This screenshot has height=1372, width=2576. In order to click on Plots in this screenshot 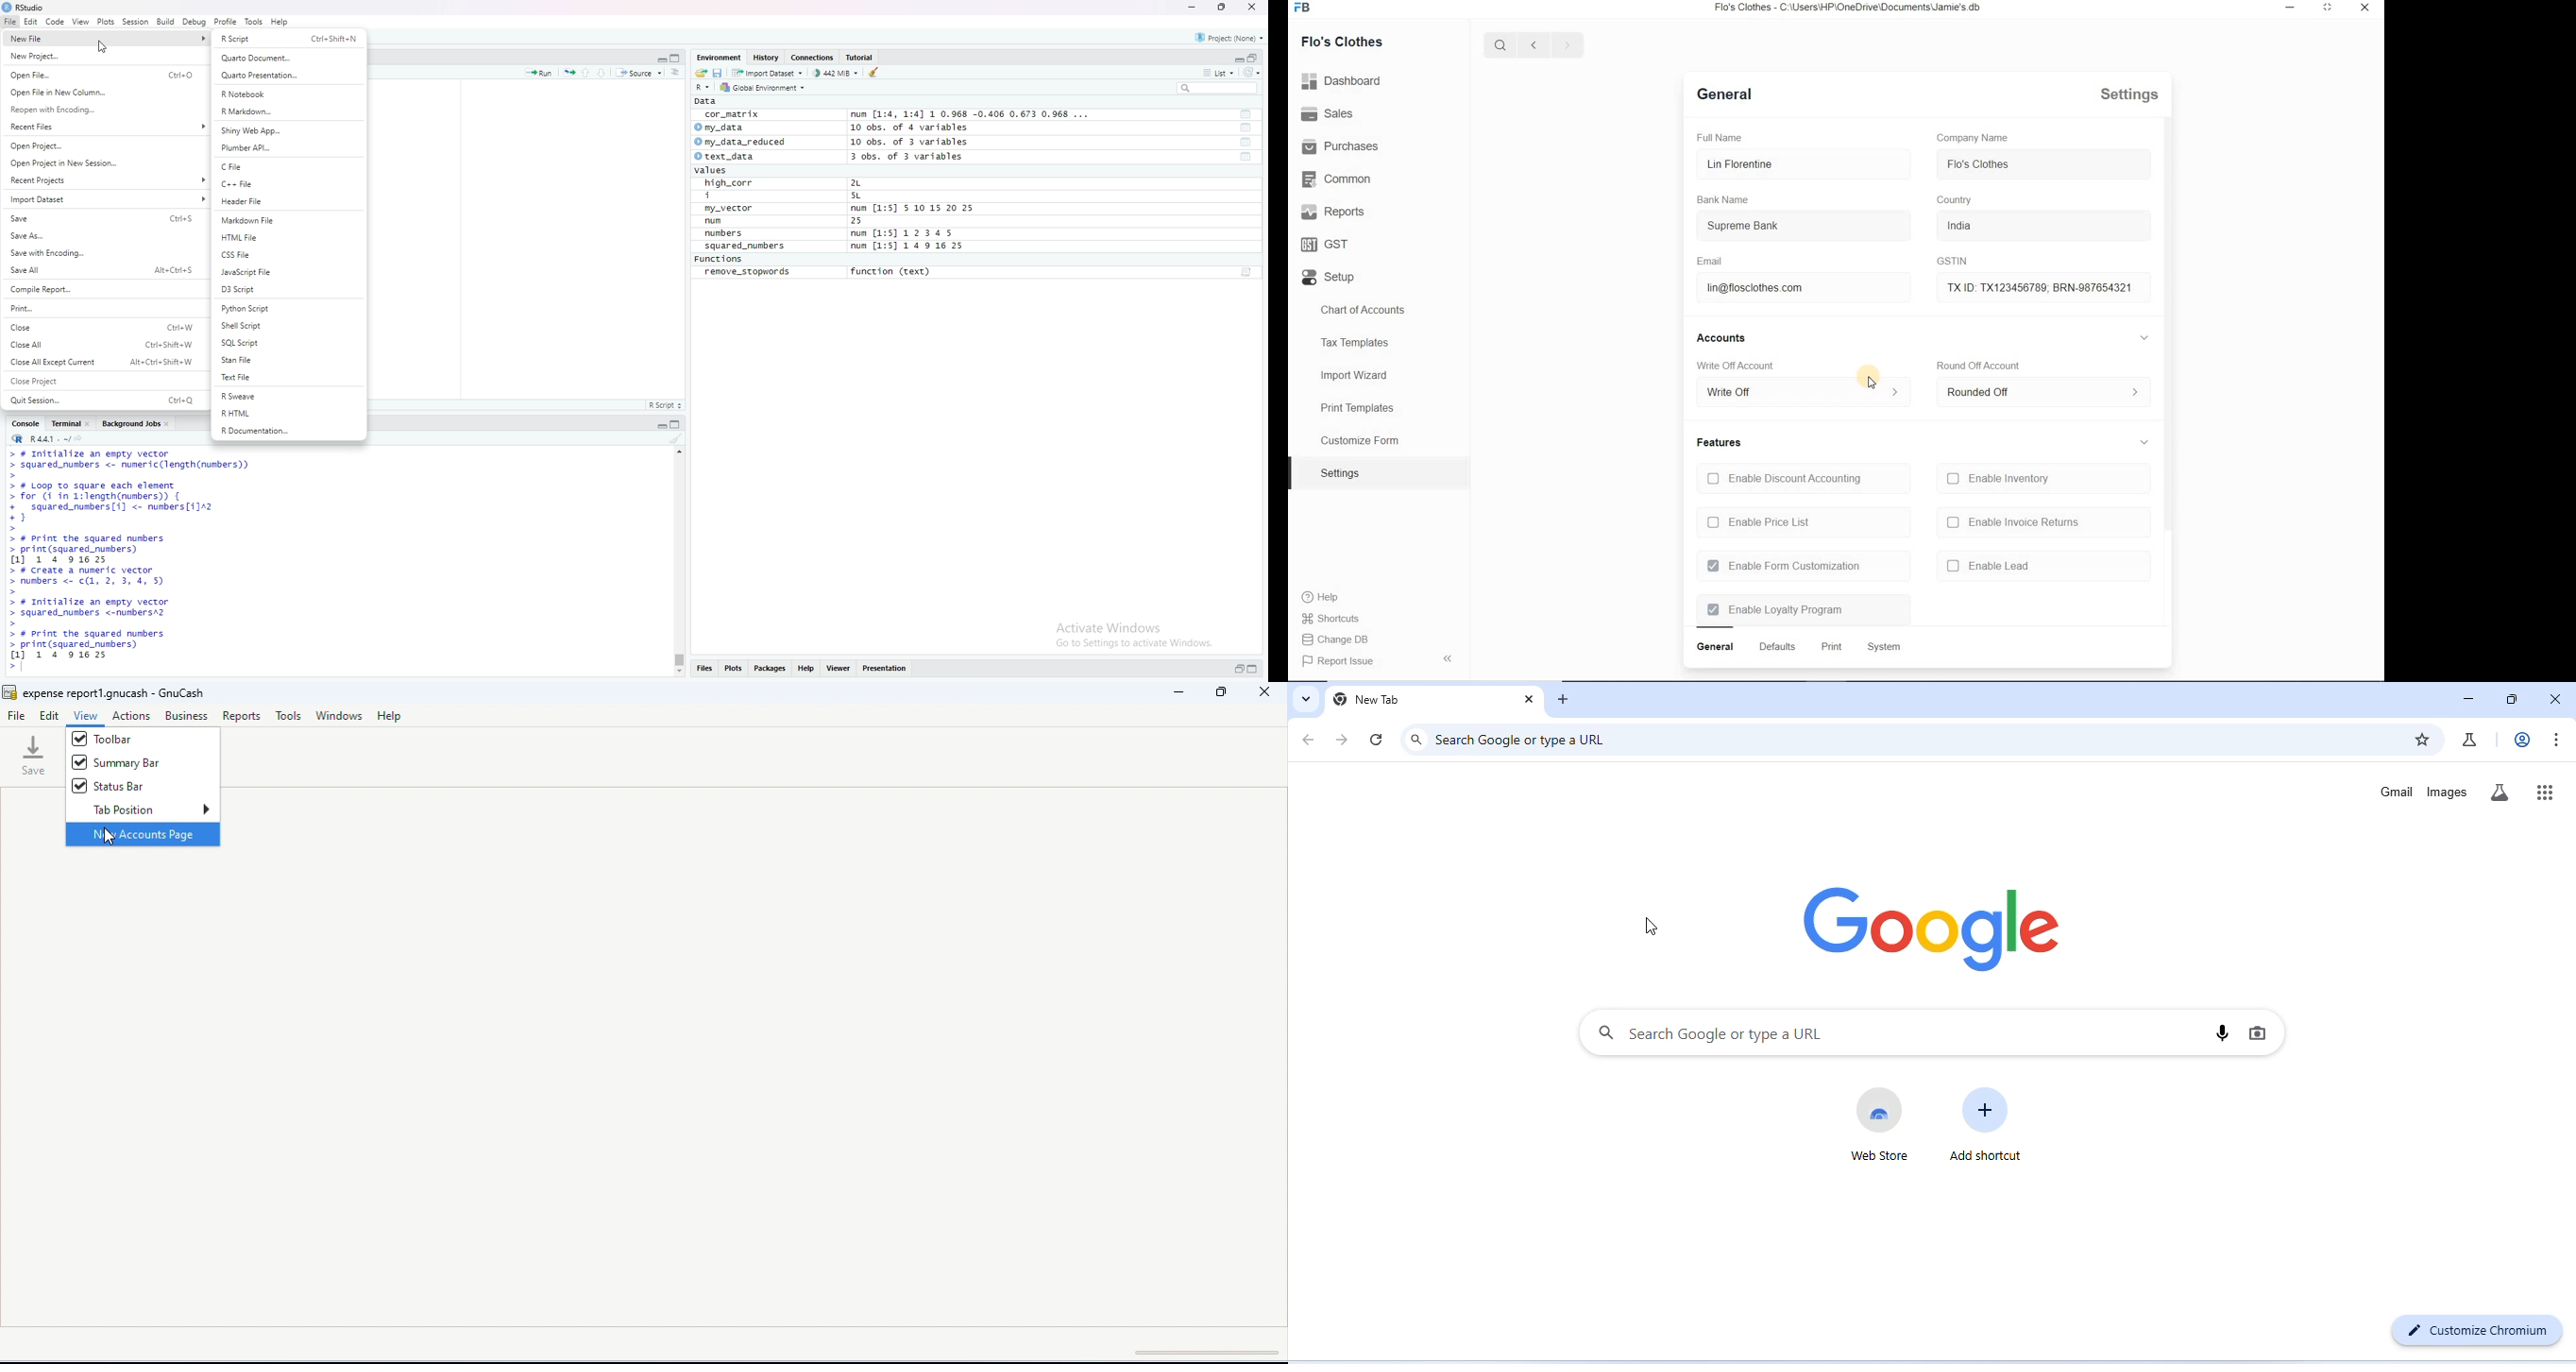, I will do `click(735, 669)`.